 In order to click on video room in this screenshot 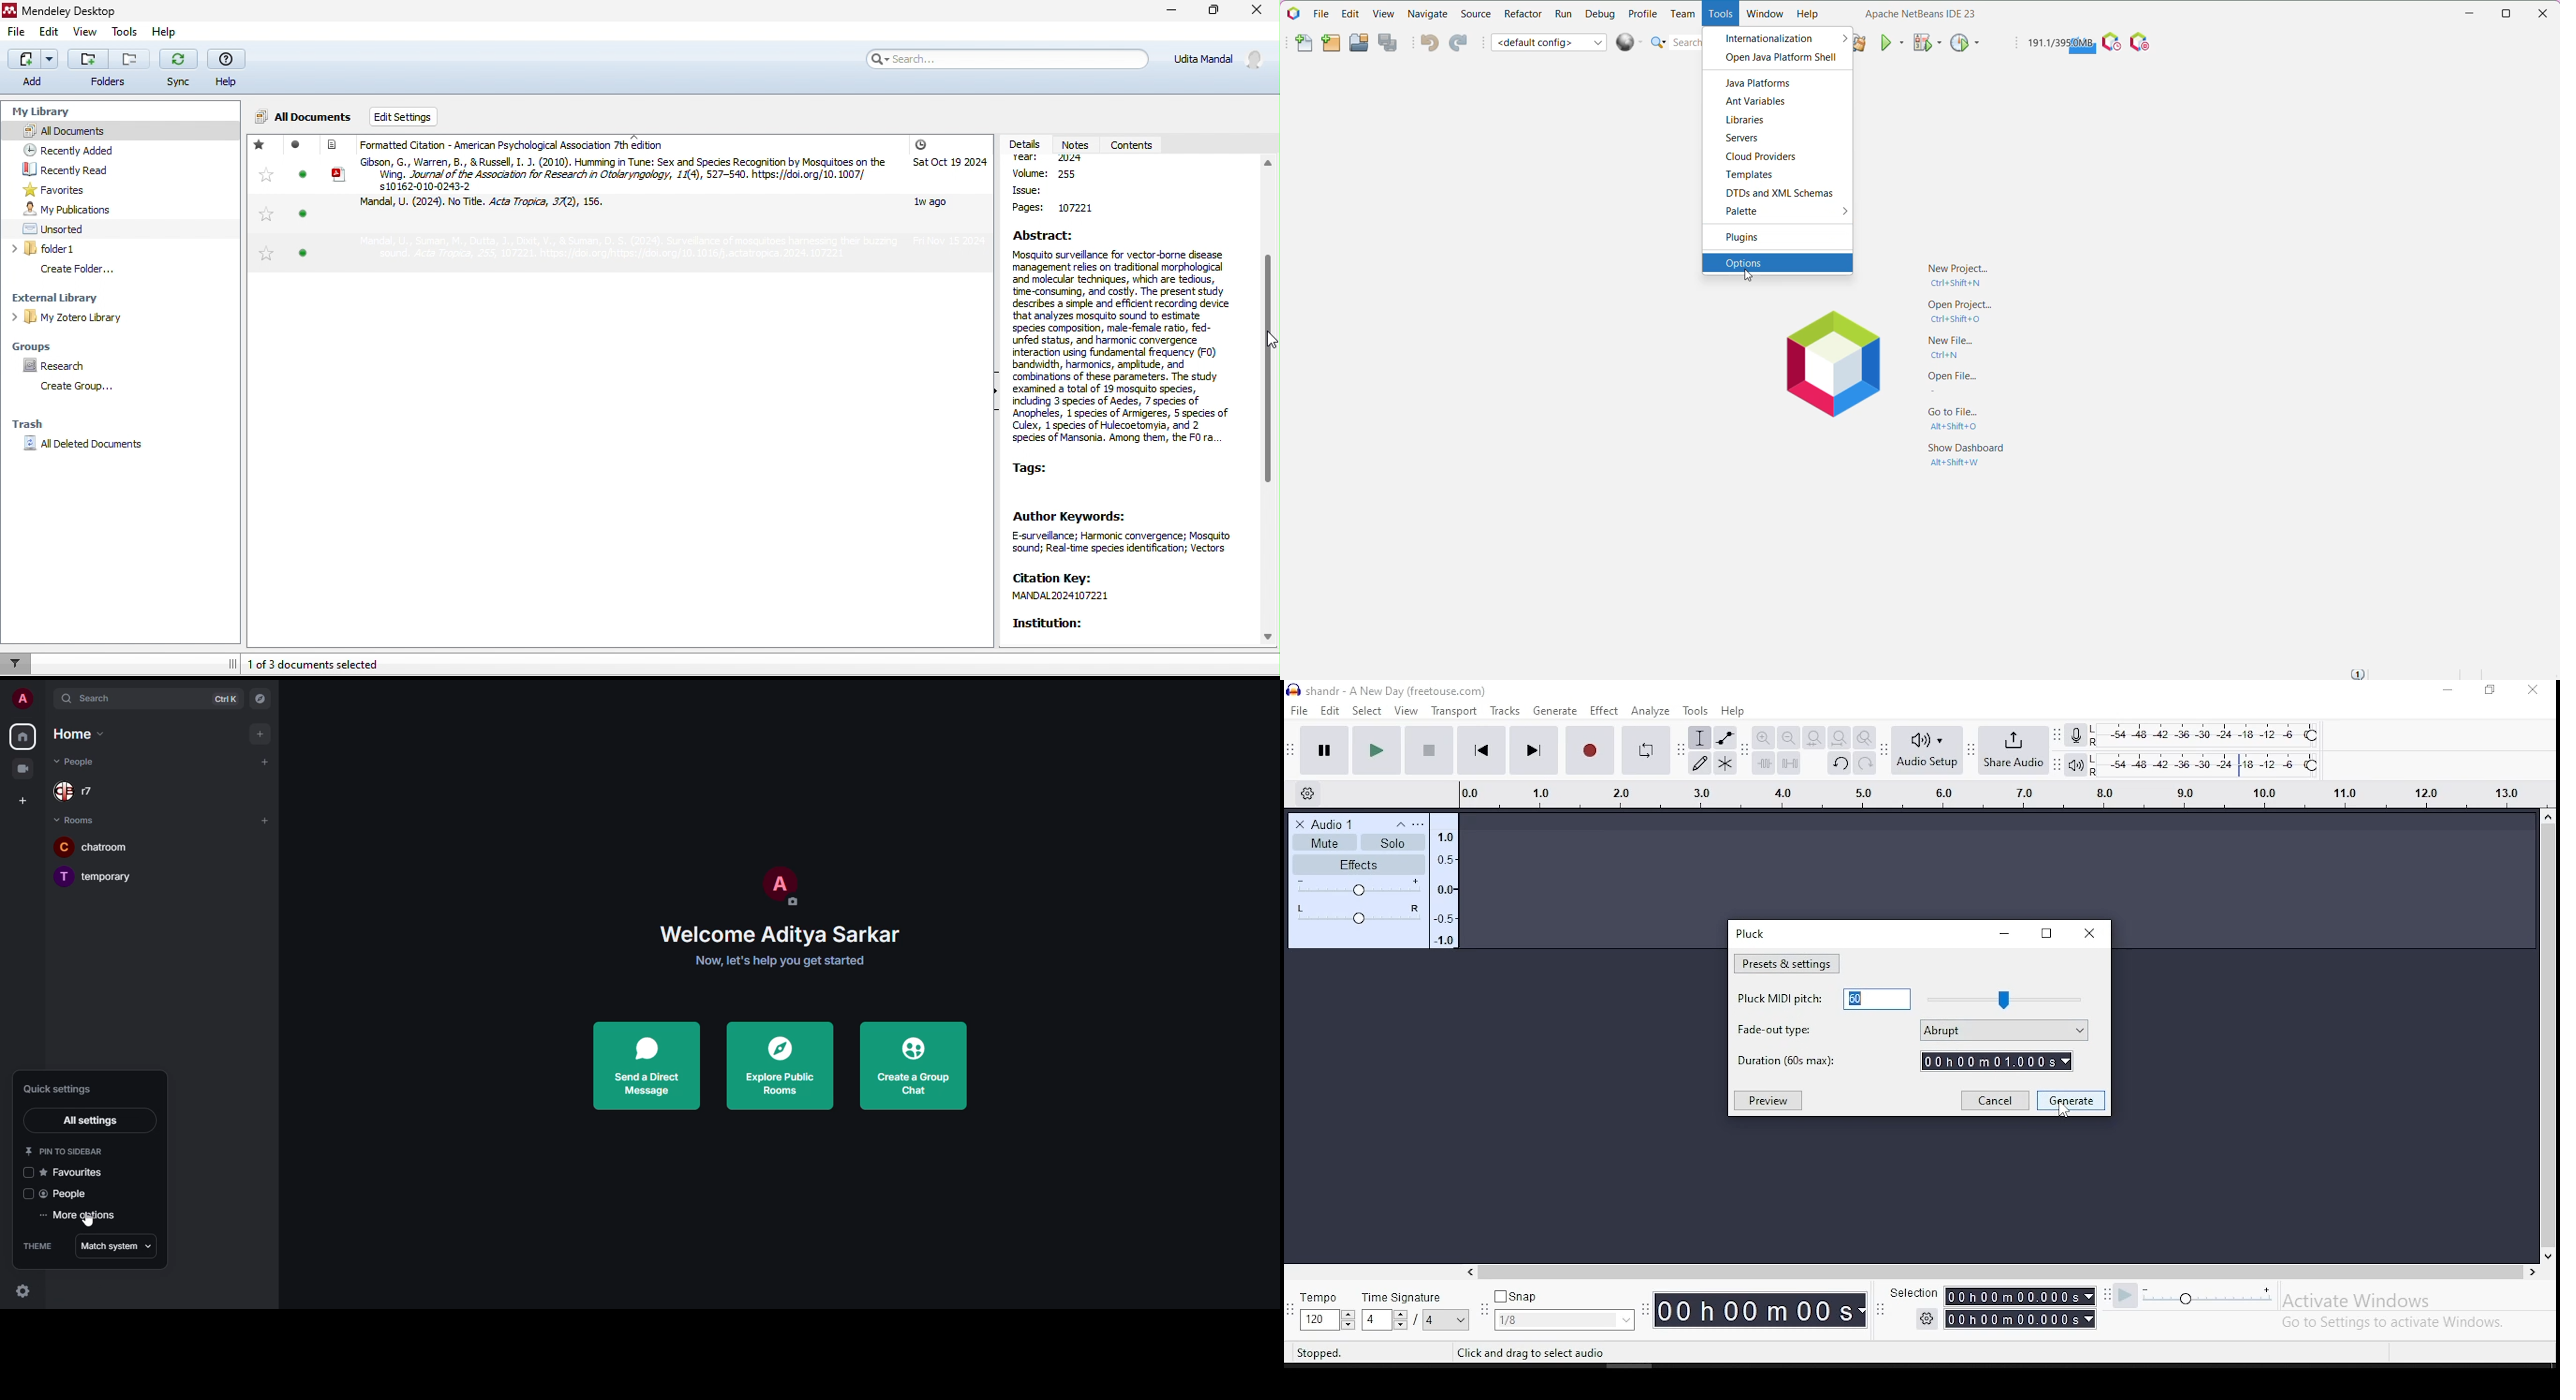, I will do `click(24, 769)`.